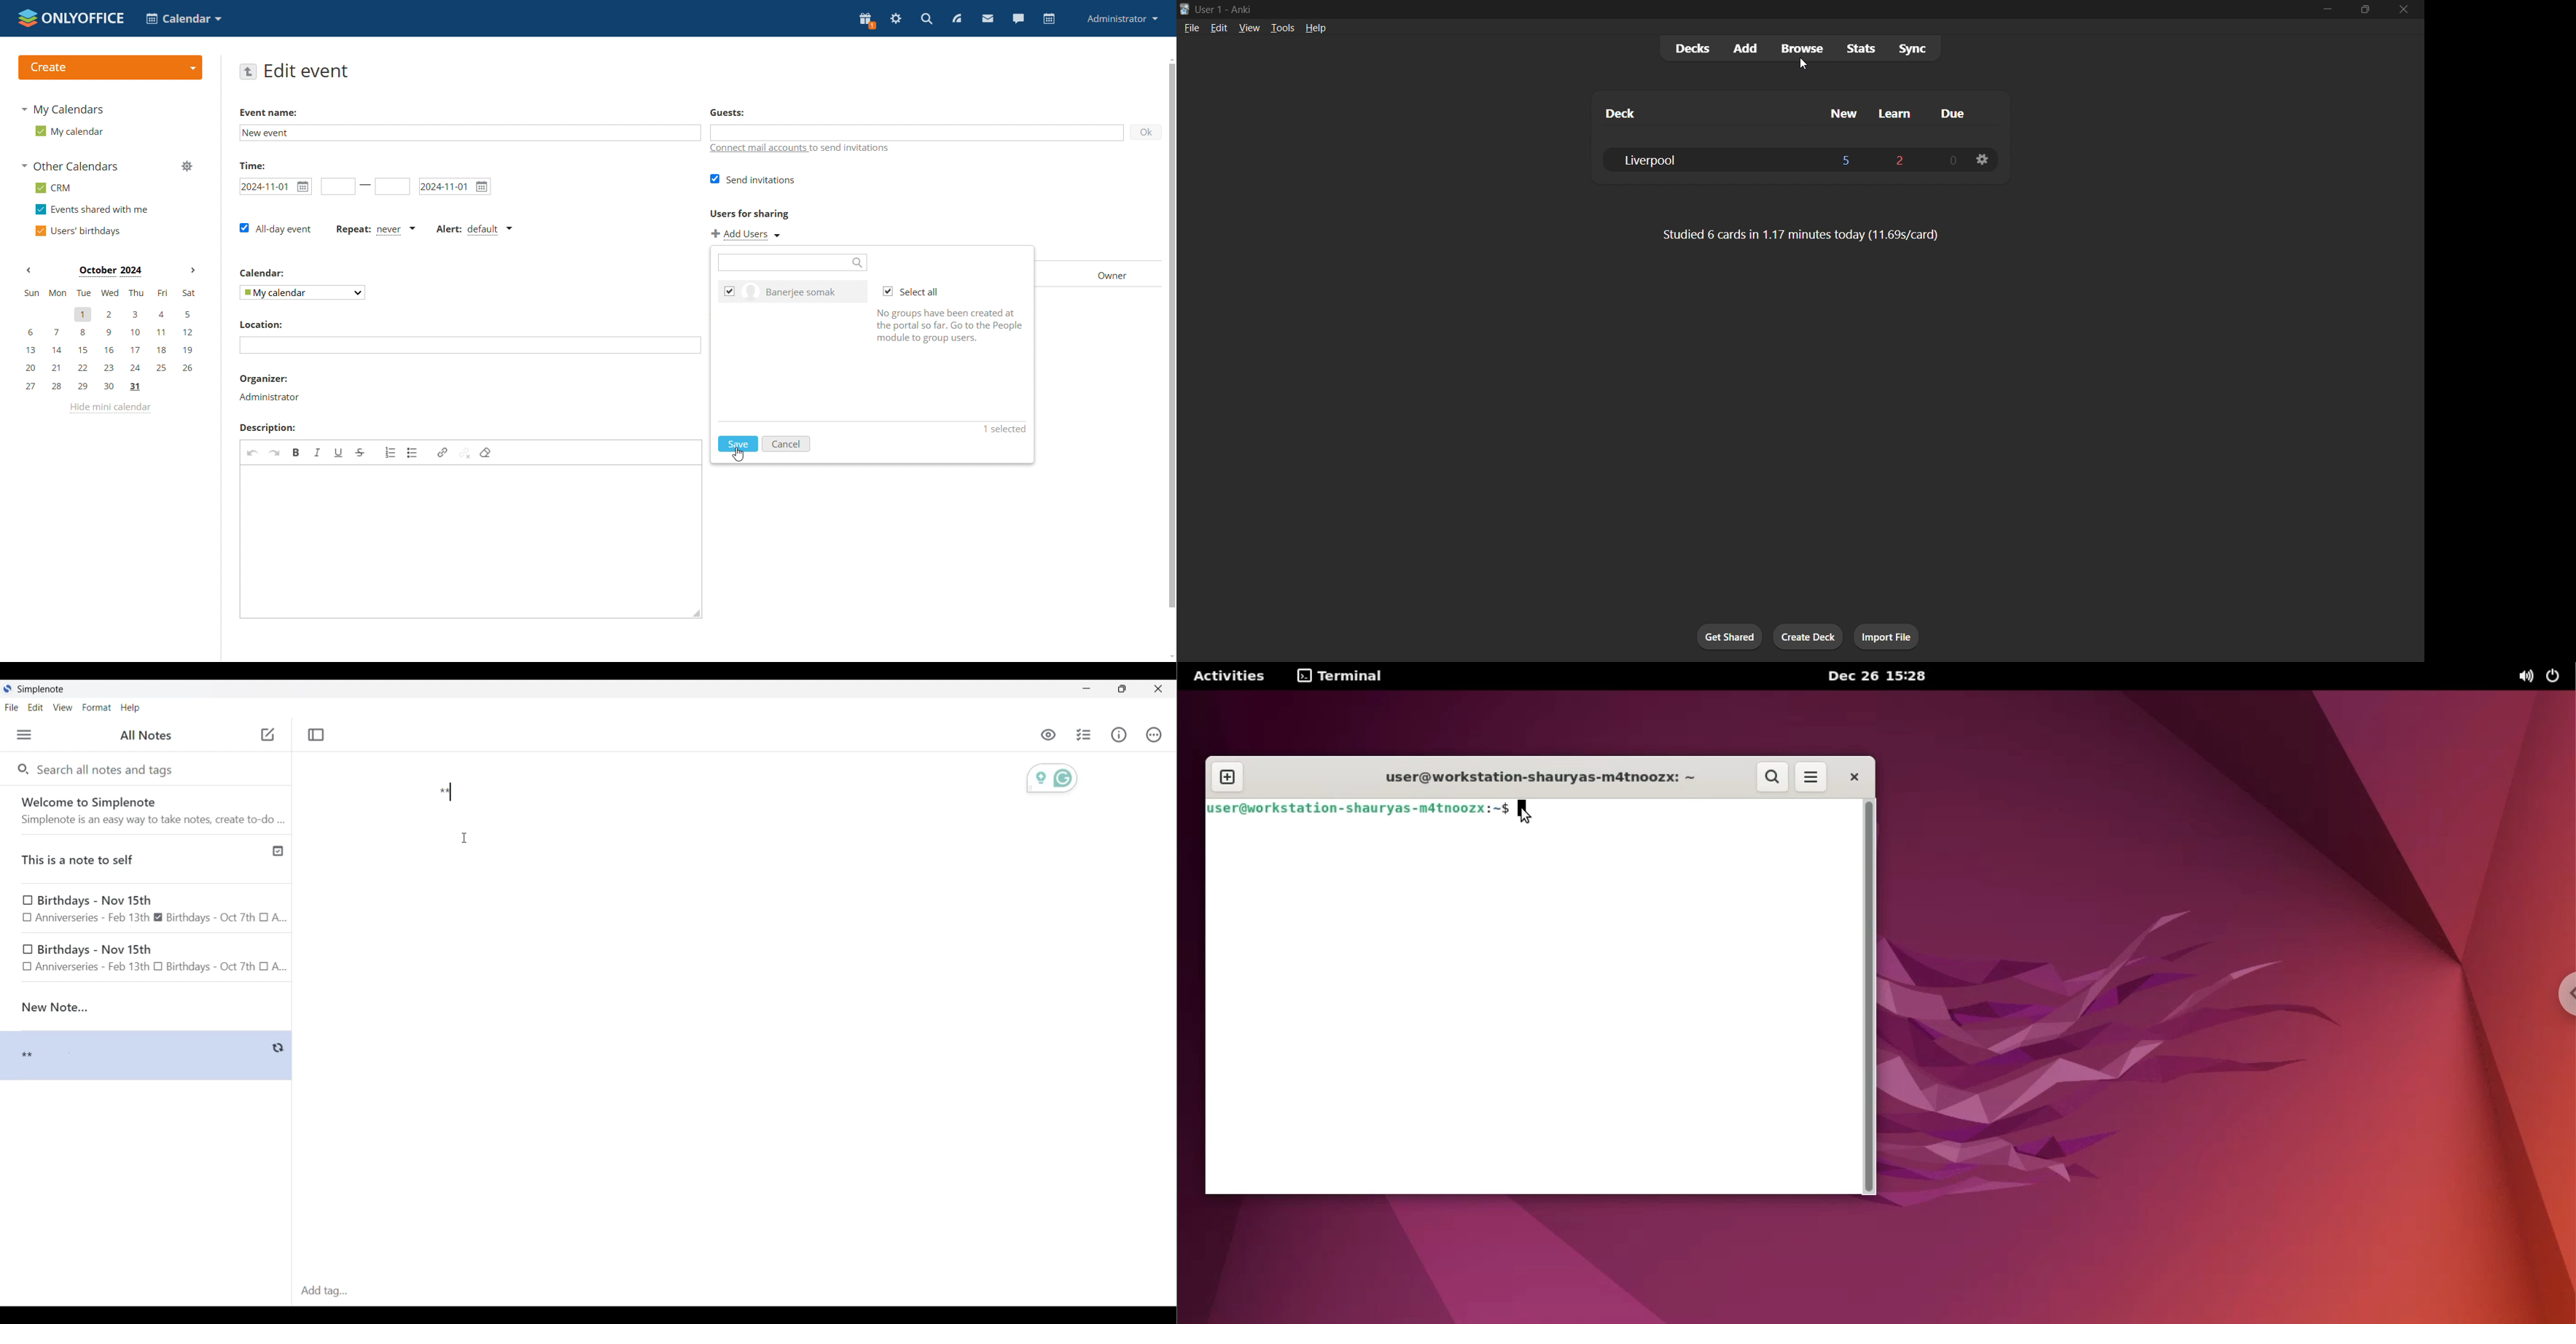 The height and width of the screenshot is (1344, 2576). What do you see at coordinates (391, 452) in the screenshot?
I see `insert/remove numbered list` at bounding box center [391, 452].